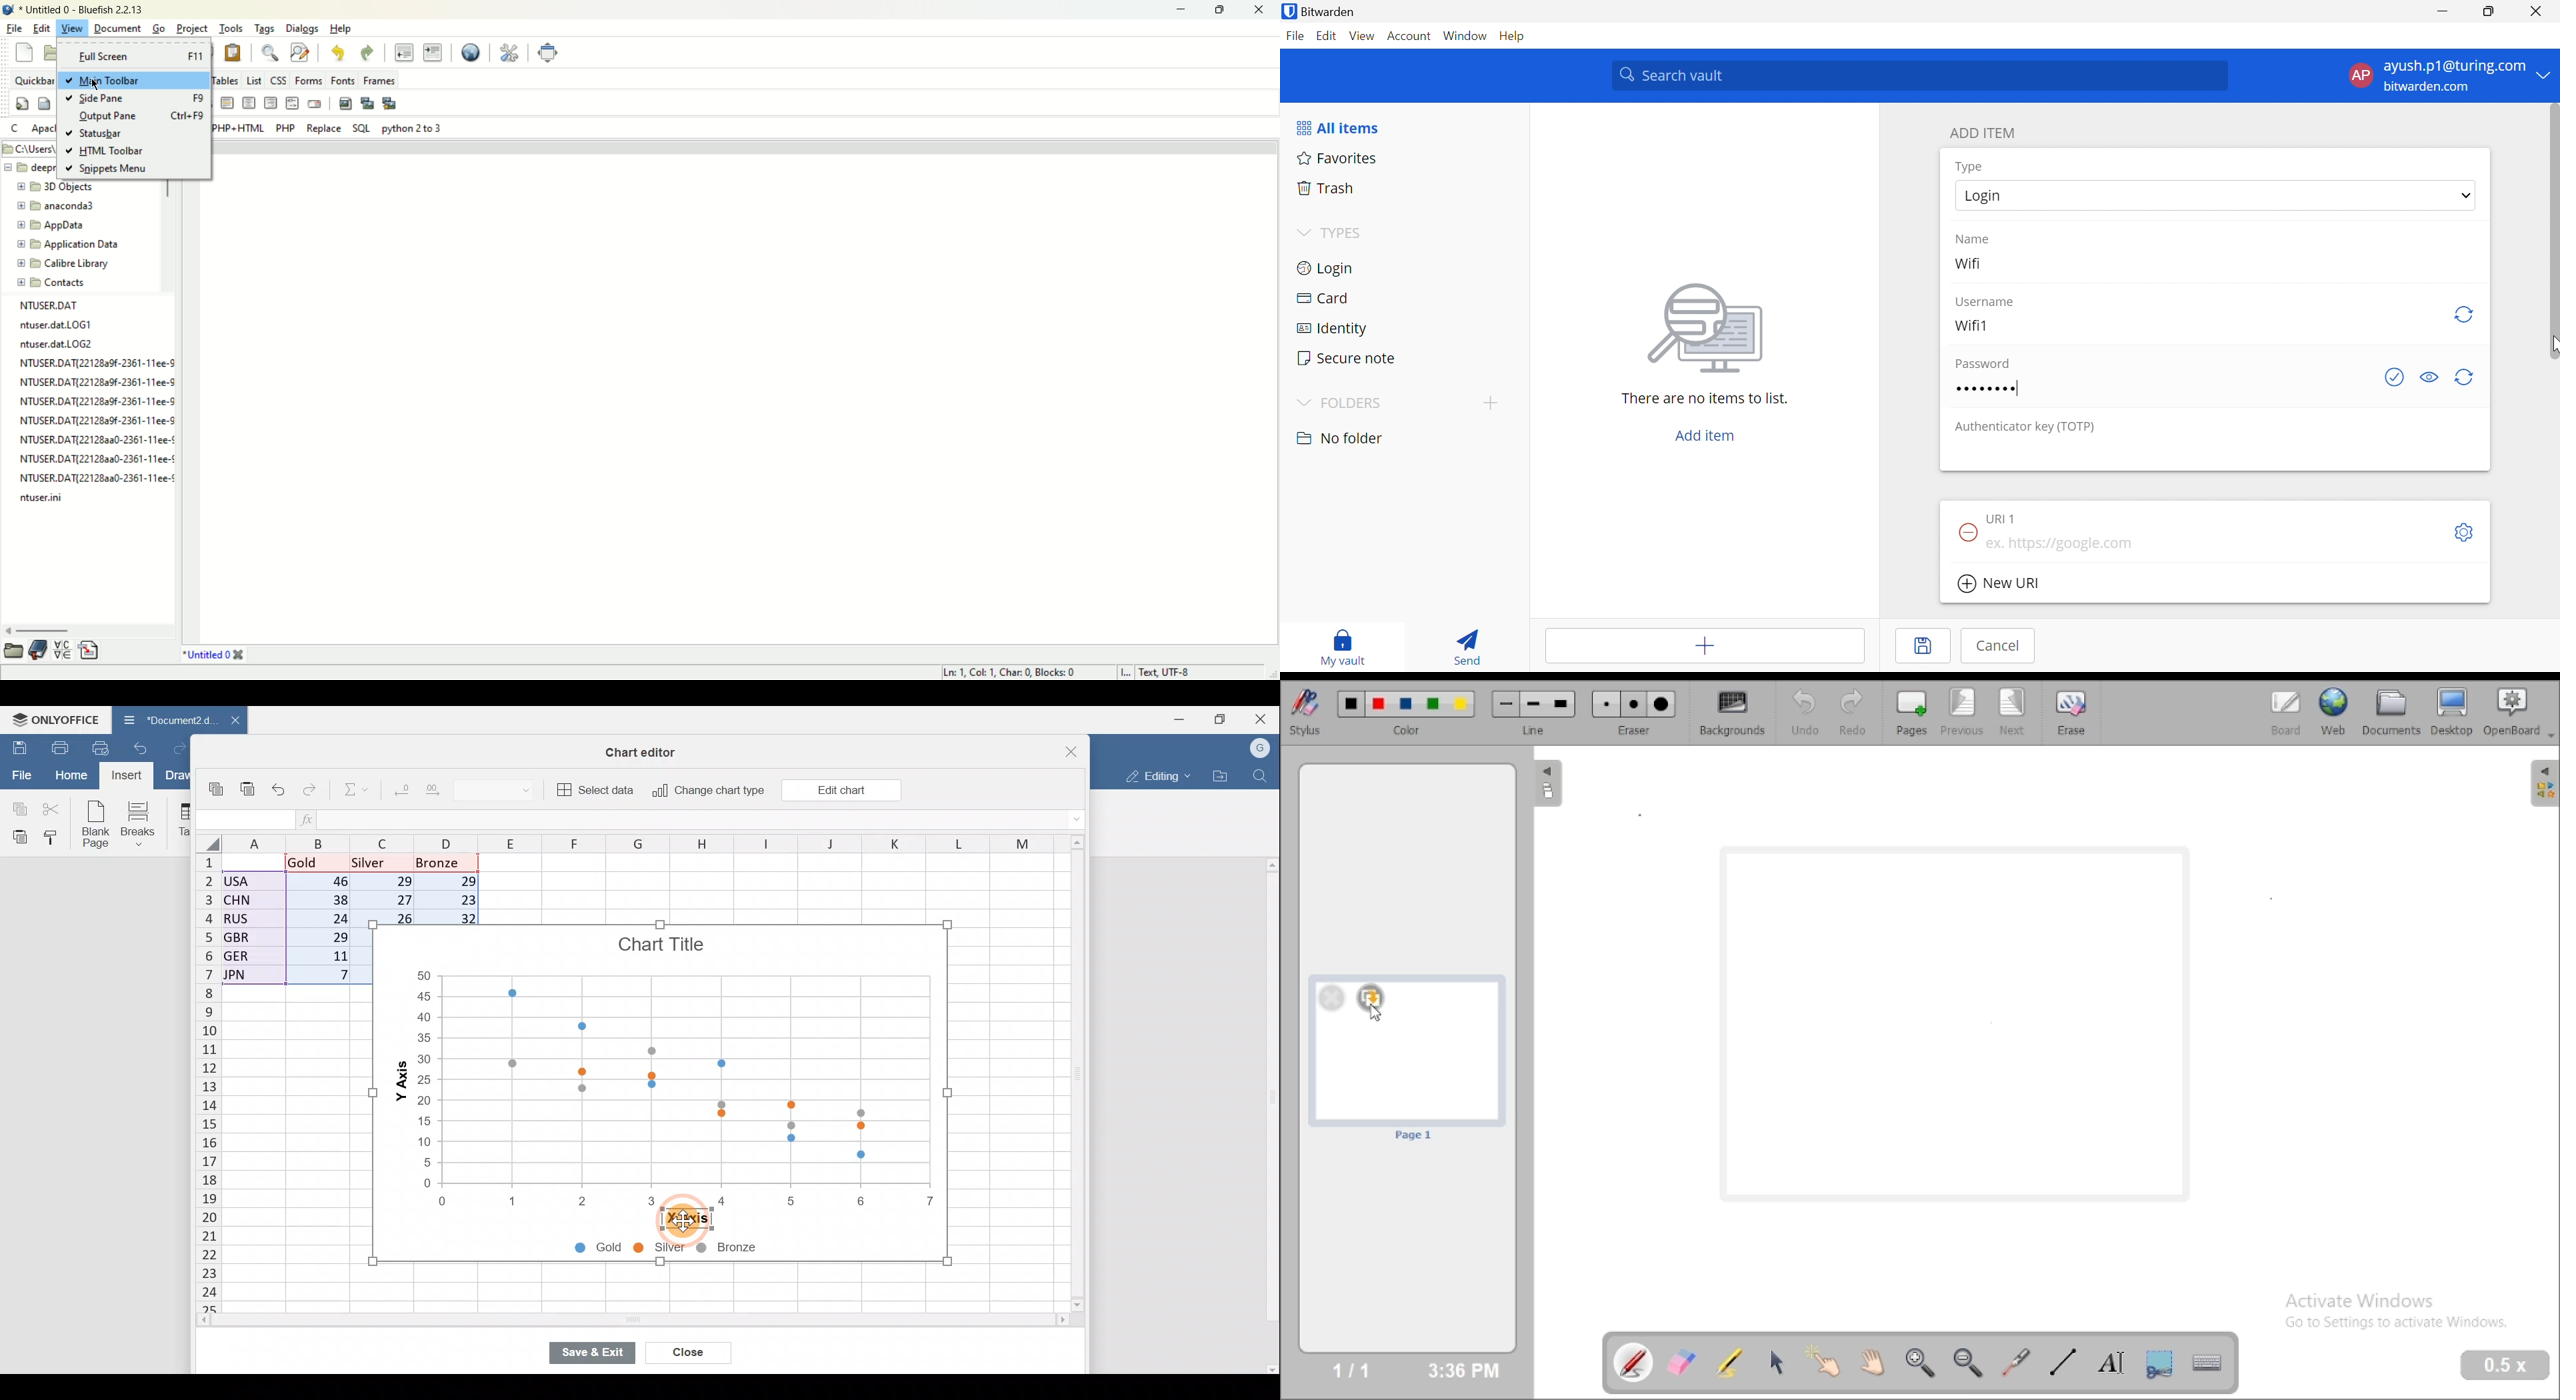 This screenshot has height=1400, width=2576. Describe the element at coordinates (217, 784) in the screenshot. I see `Copy` at that location.